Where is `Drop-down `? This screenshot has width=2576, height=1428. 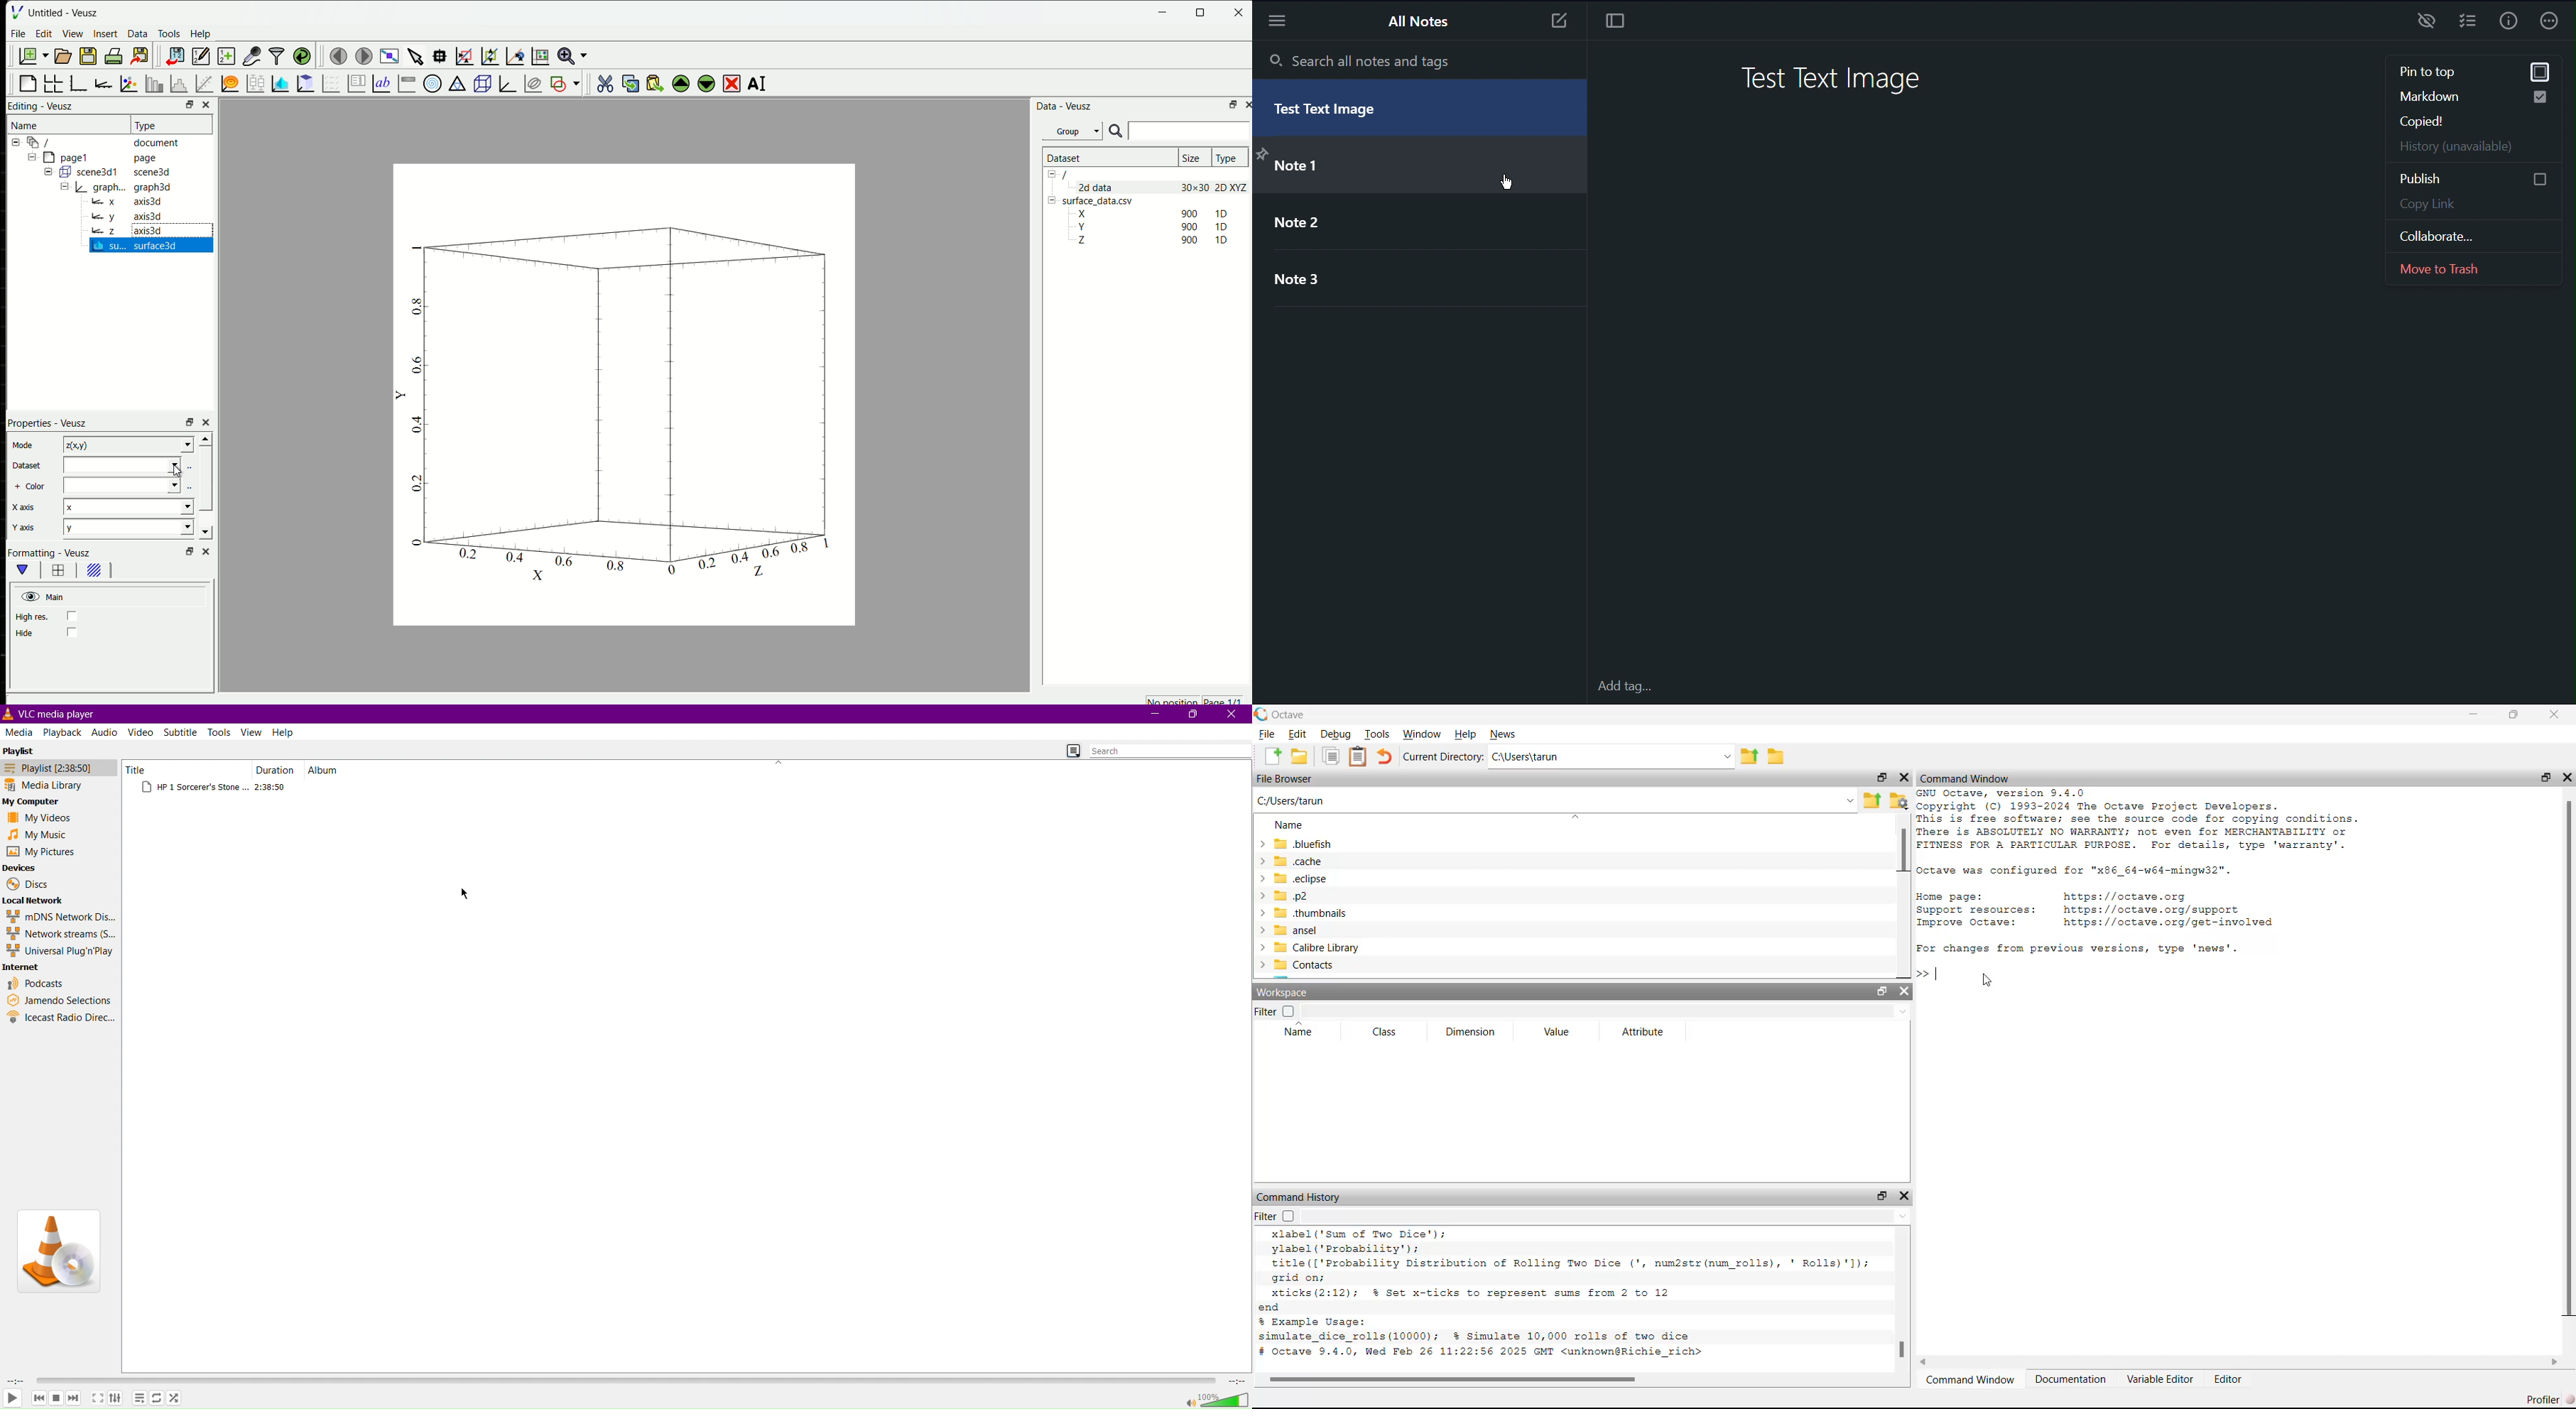
Drop-down  is located at coordinates (188, 527).